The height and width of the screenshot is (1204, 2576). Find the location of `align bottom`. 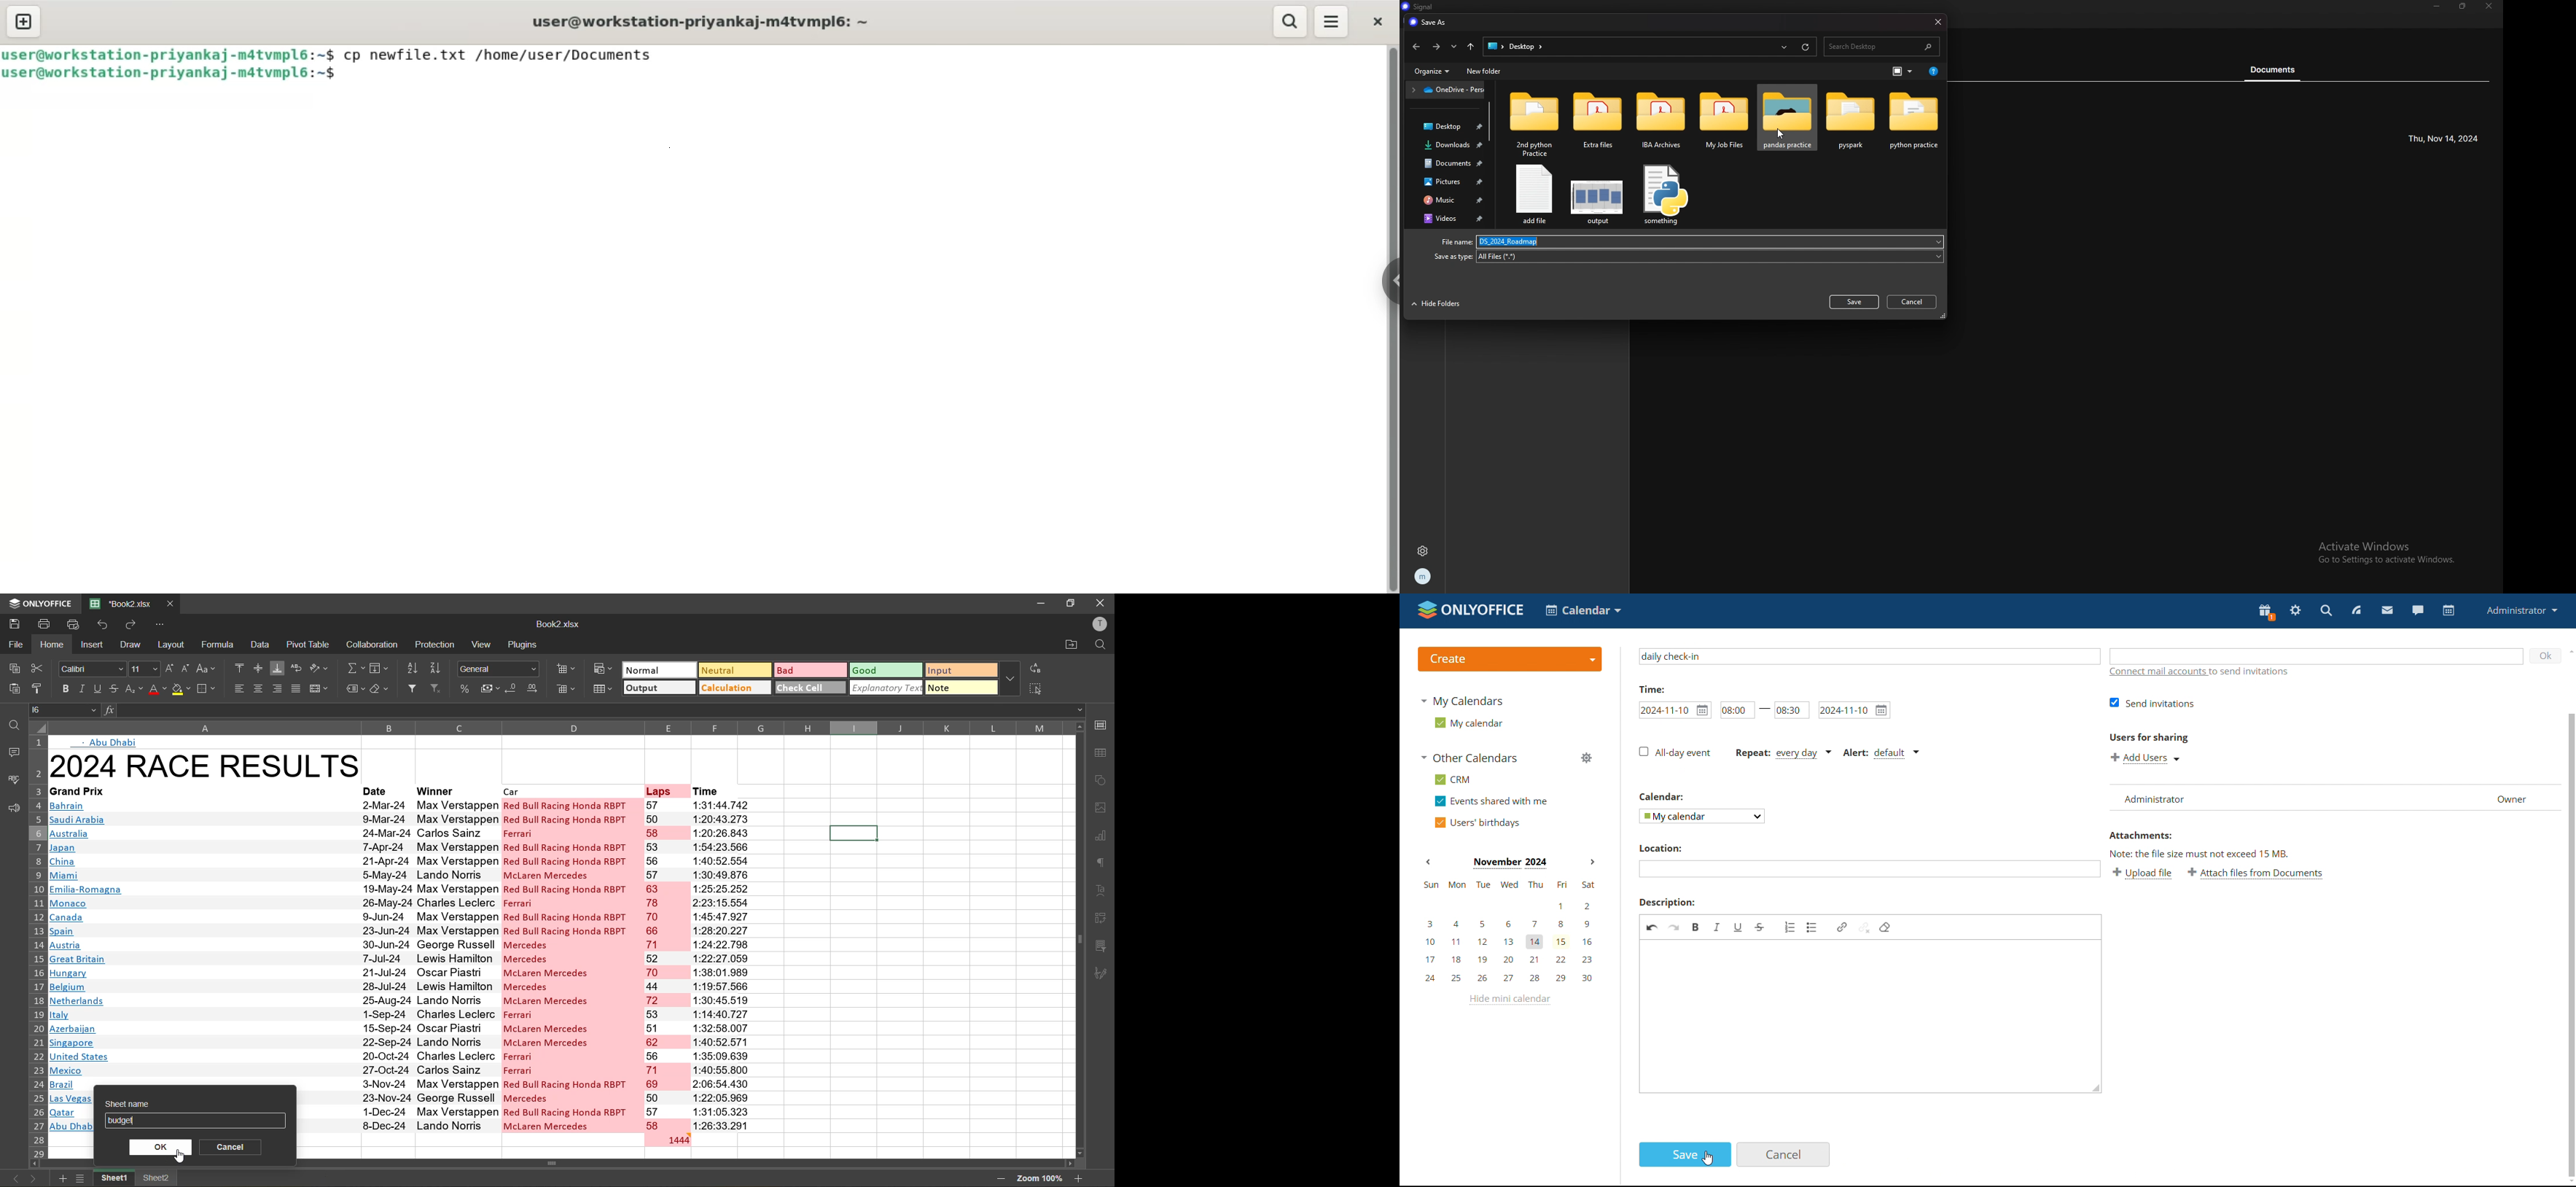

align bottom is located at coordinates (278, 667).